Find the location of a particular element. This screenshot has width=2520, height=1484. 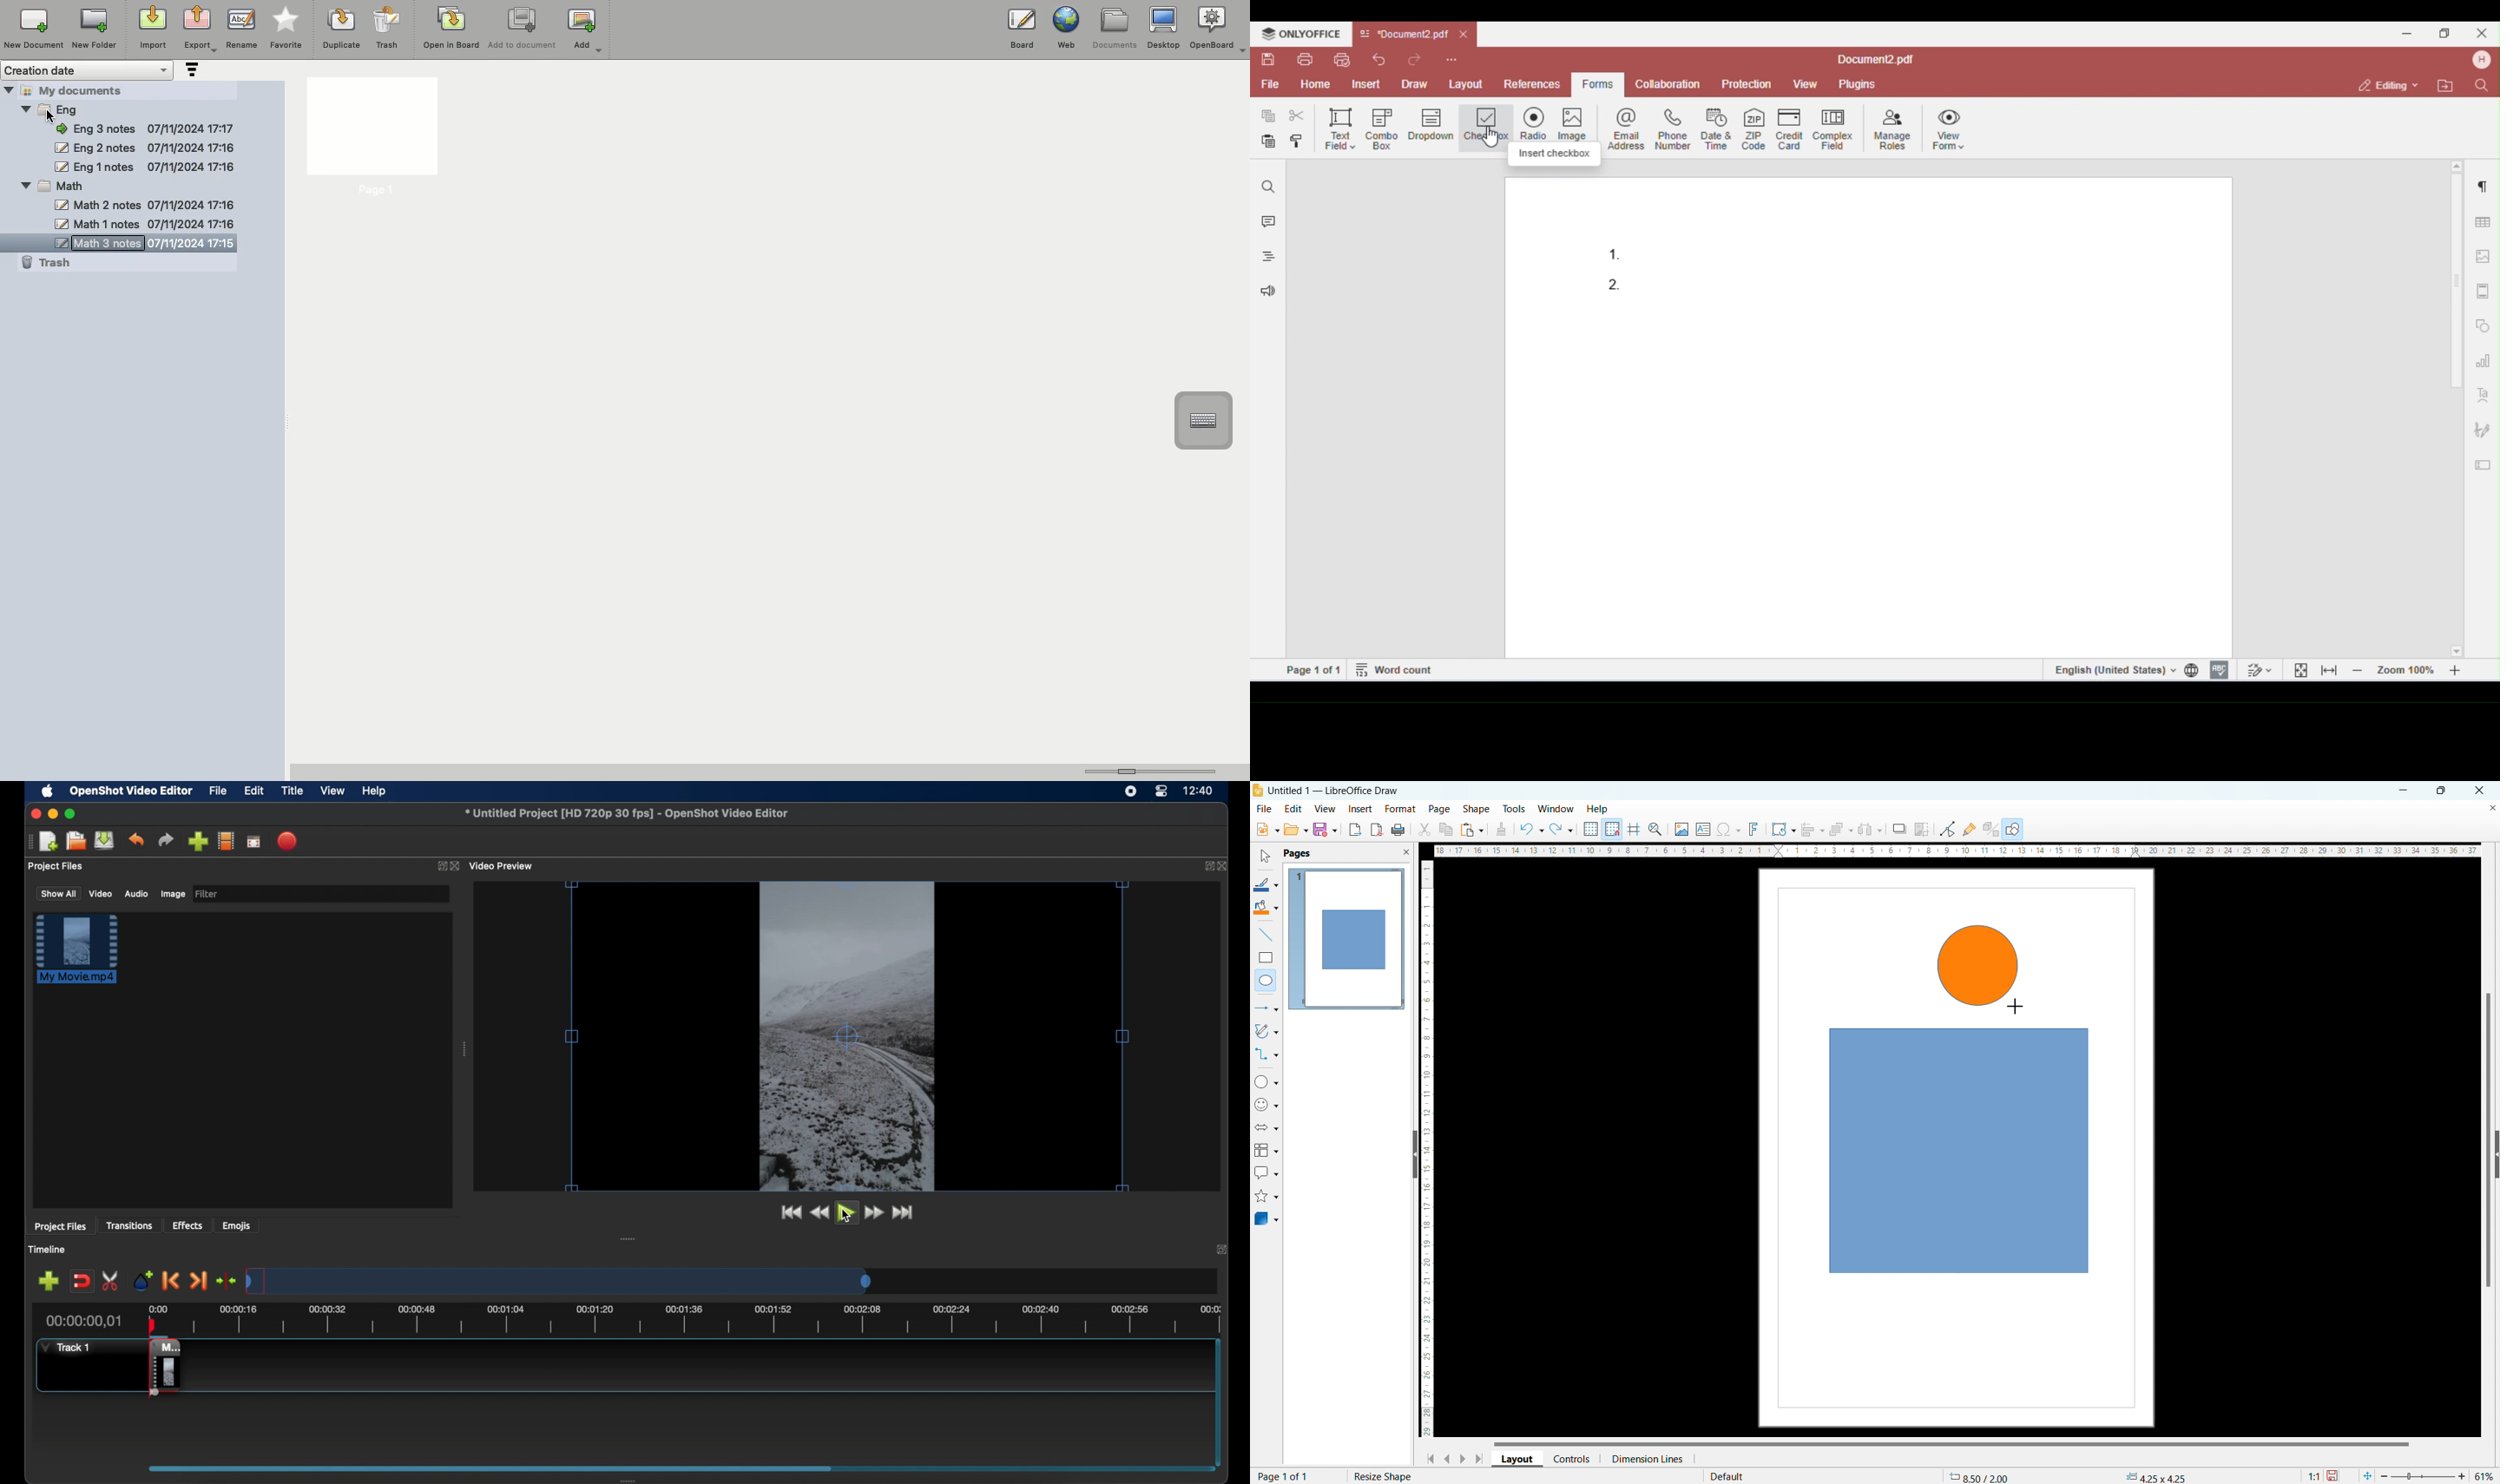

timeline is located at coordinates (49, 1250).